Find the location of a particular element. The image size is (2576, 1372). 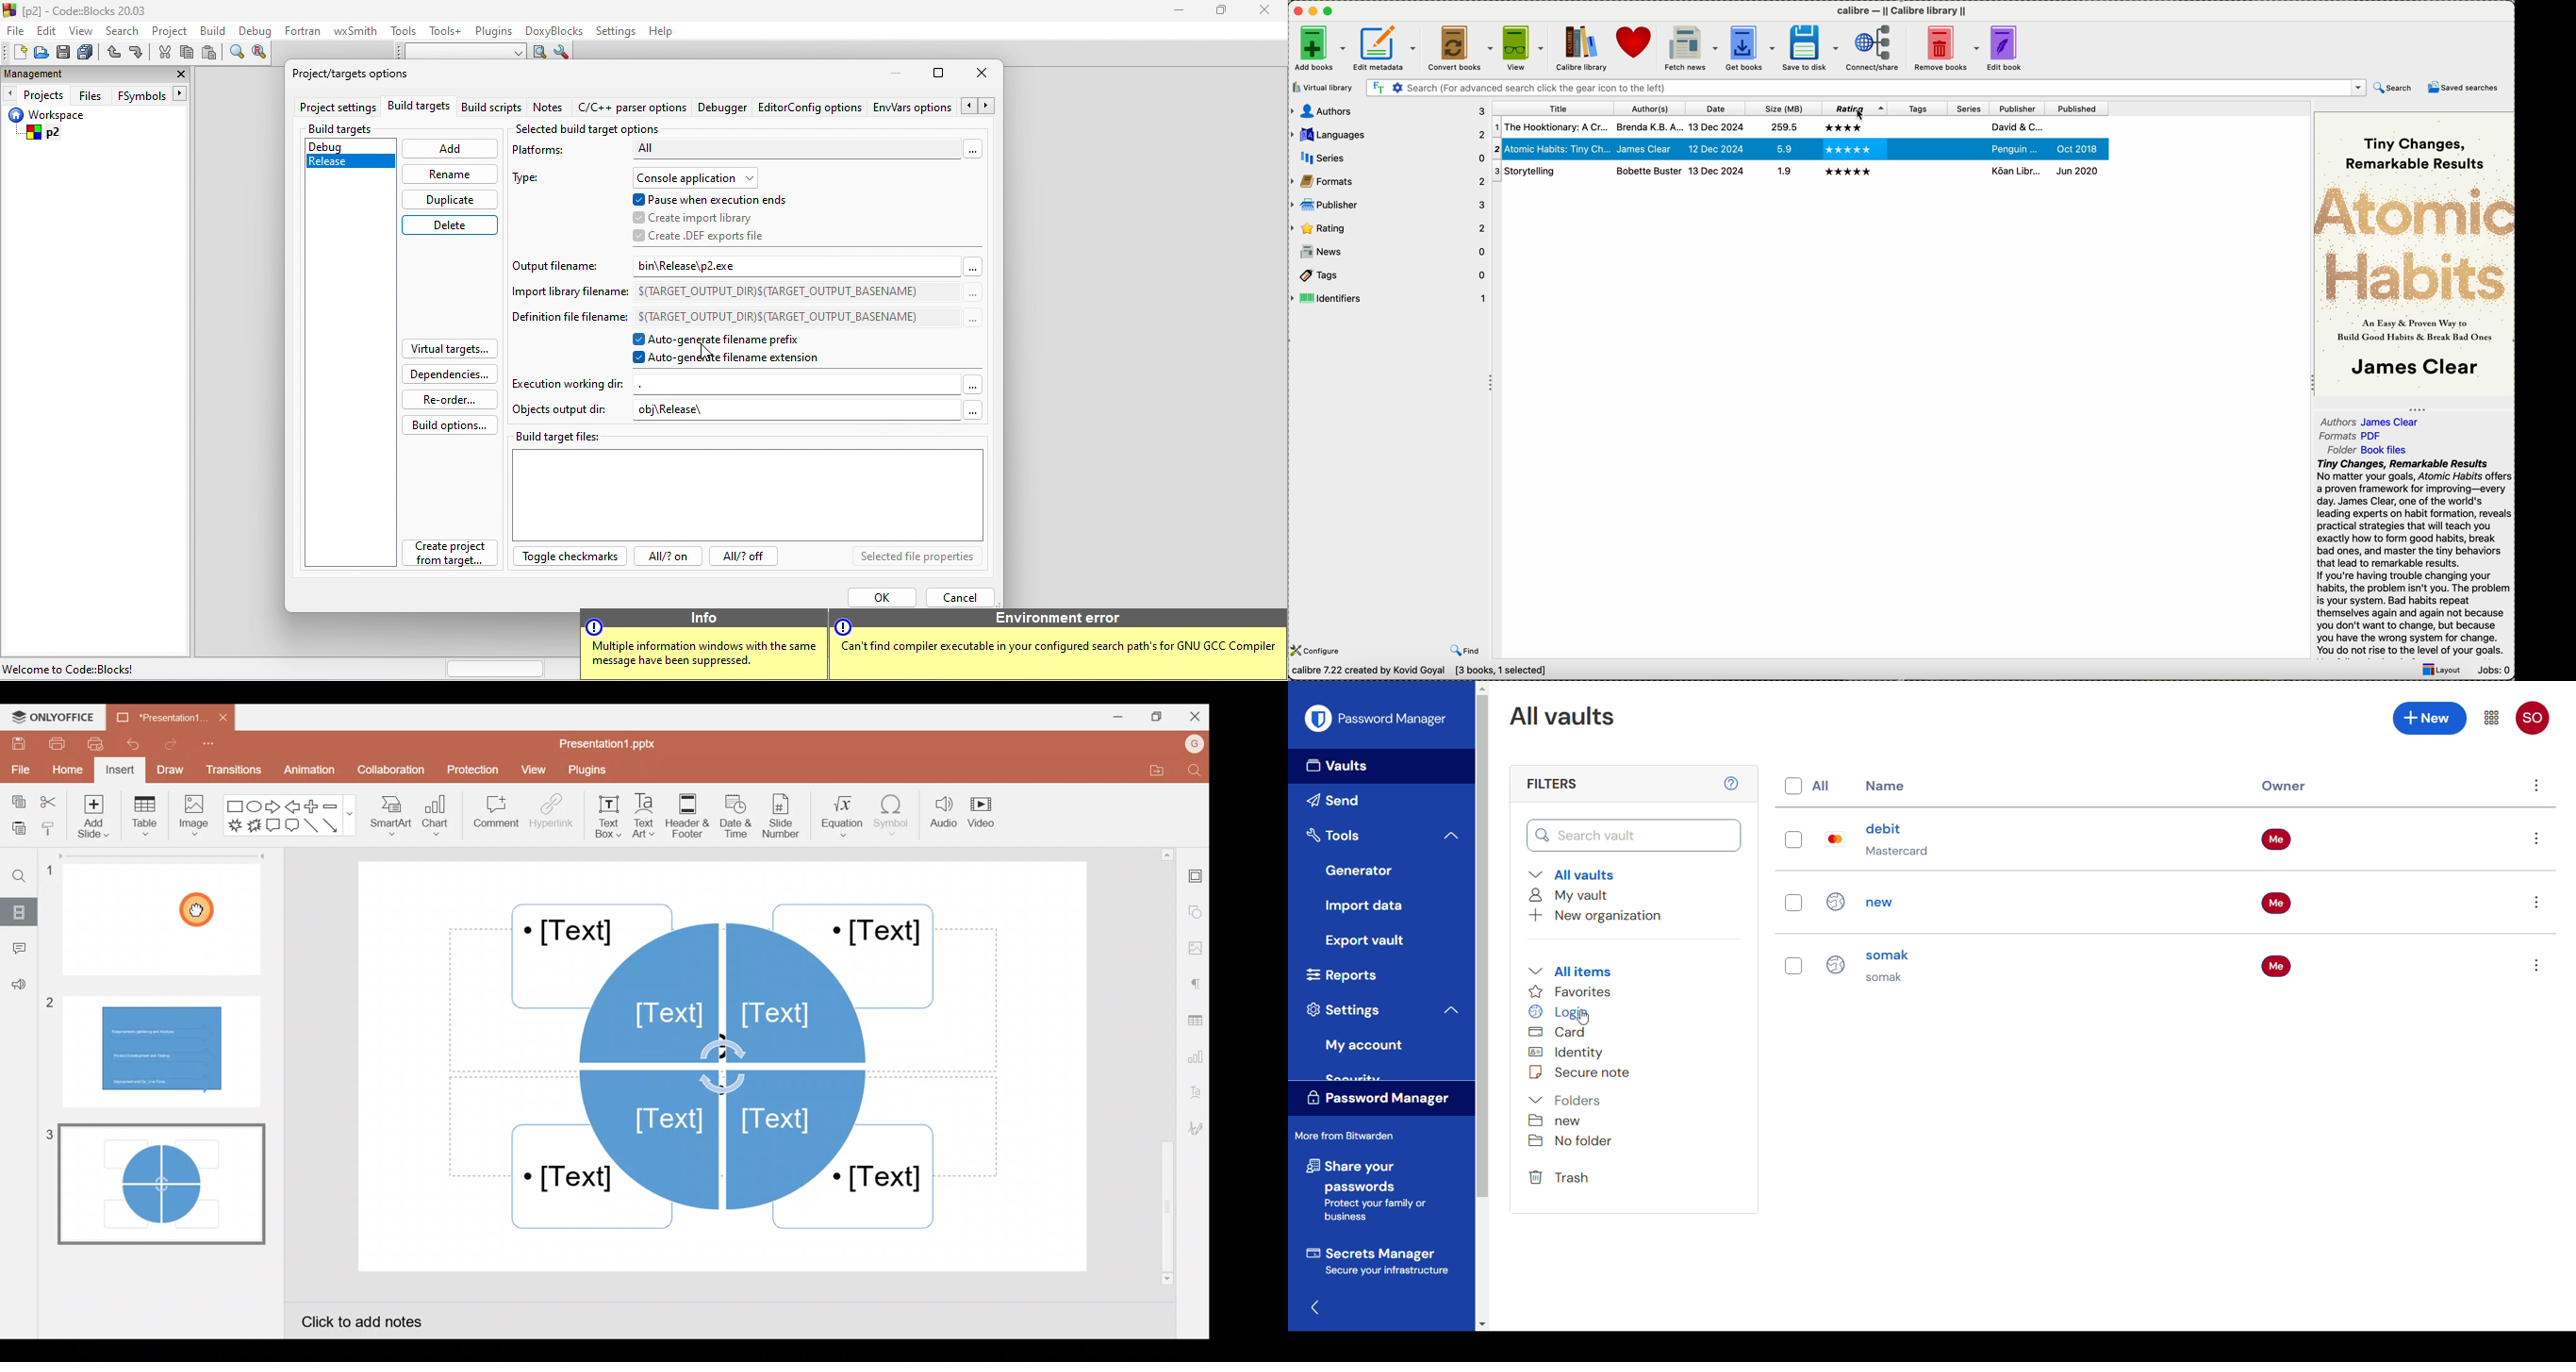

delete is located at coordinates (452, 225).